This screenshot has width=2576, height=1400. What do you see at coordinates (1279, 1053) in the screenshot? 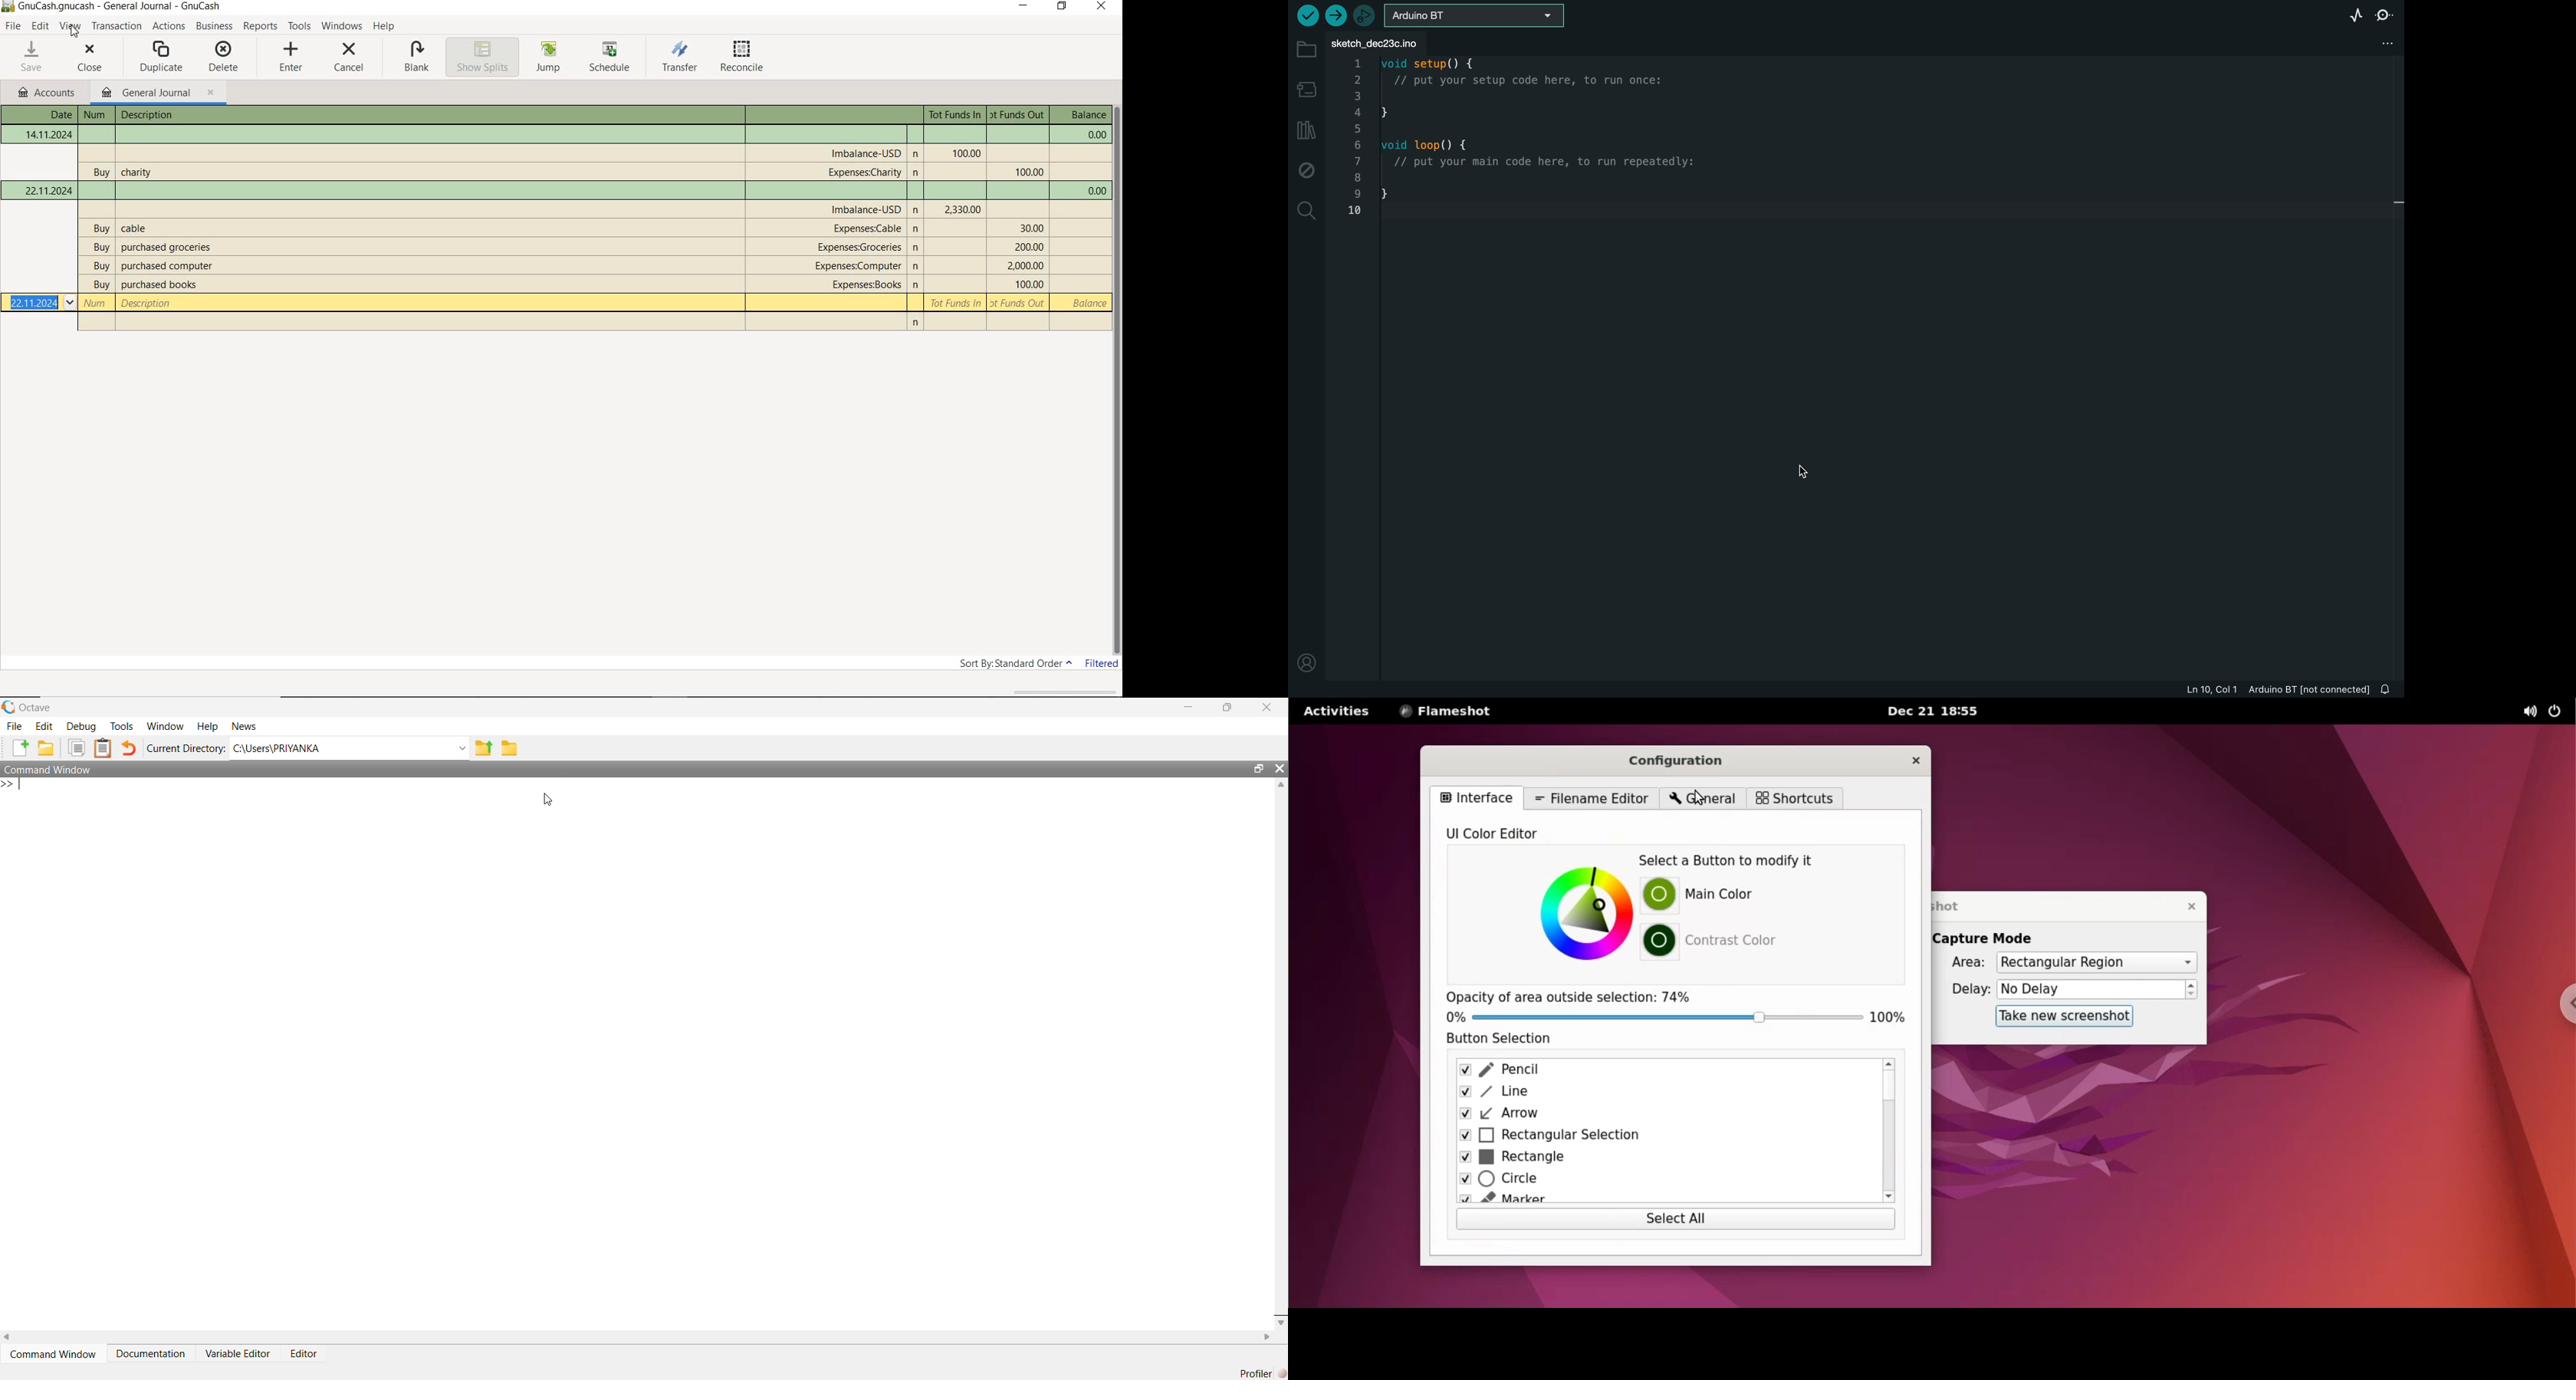
I see `vertical scroll bar` at bounding box center [1279, 1053].